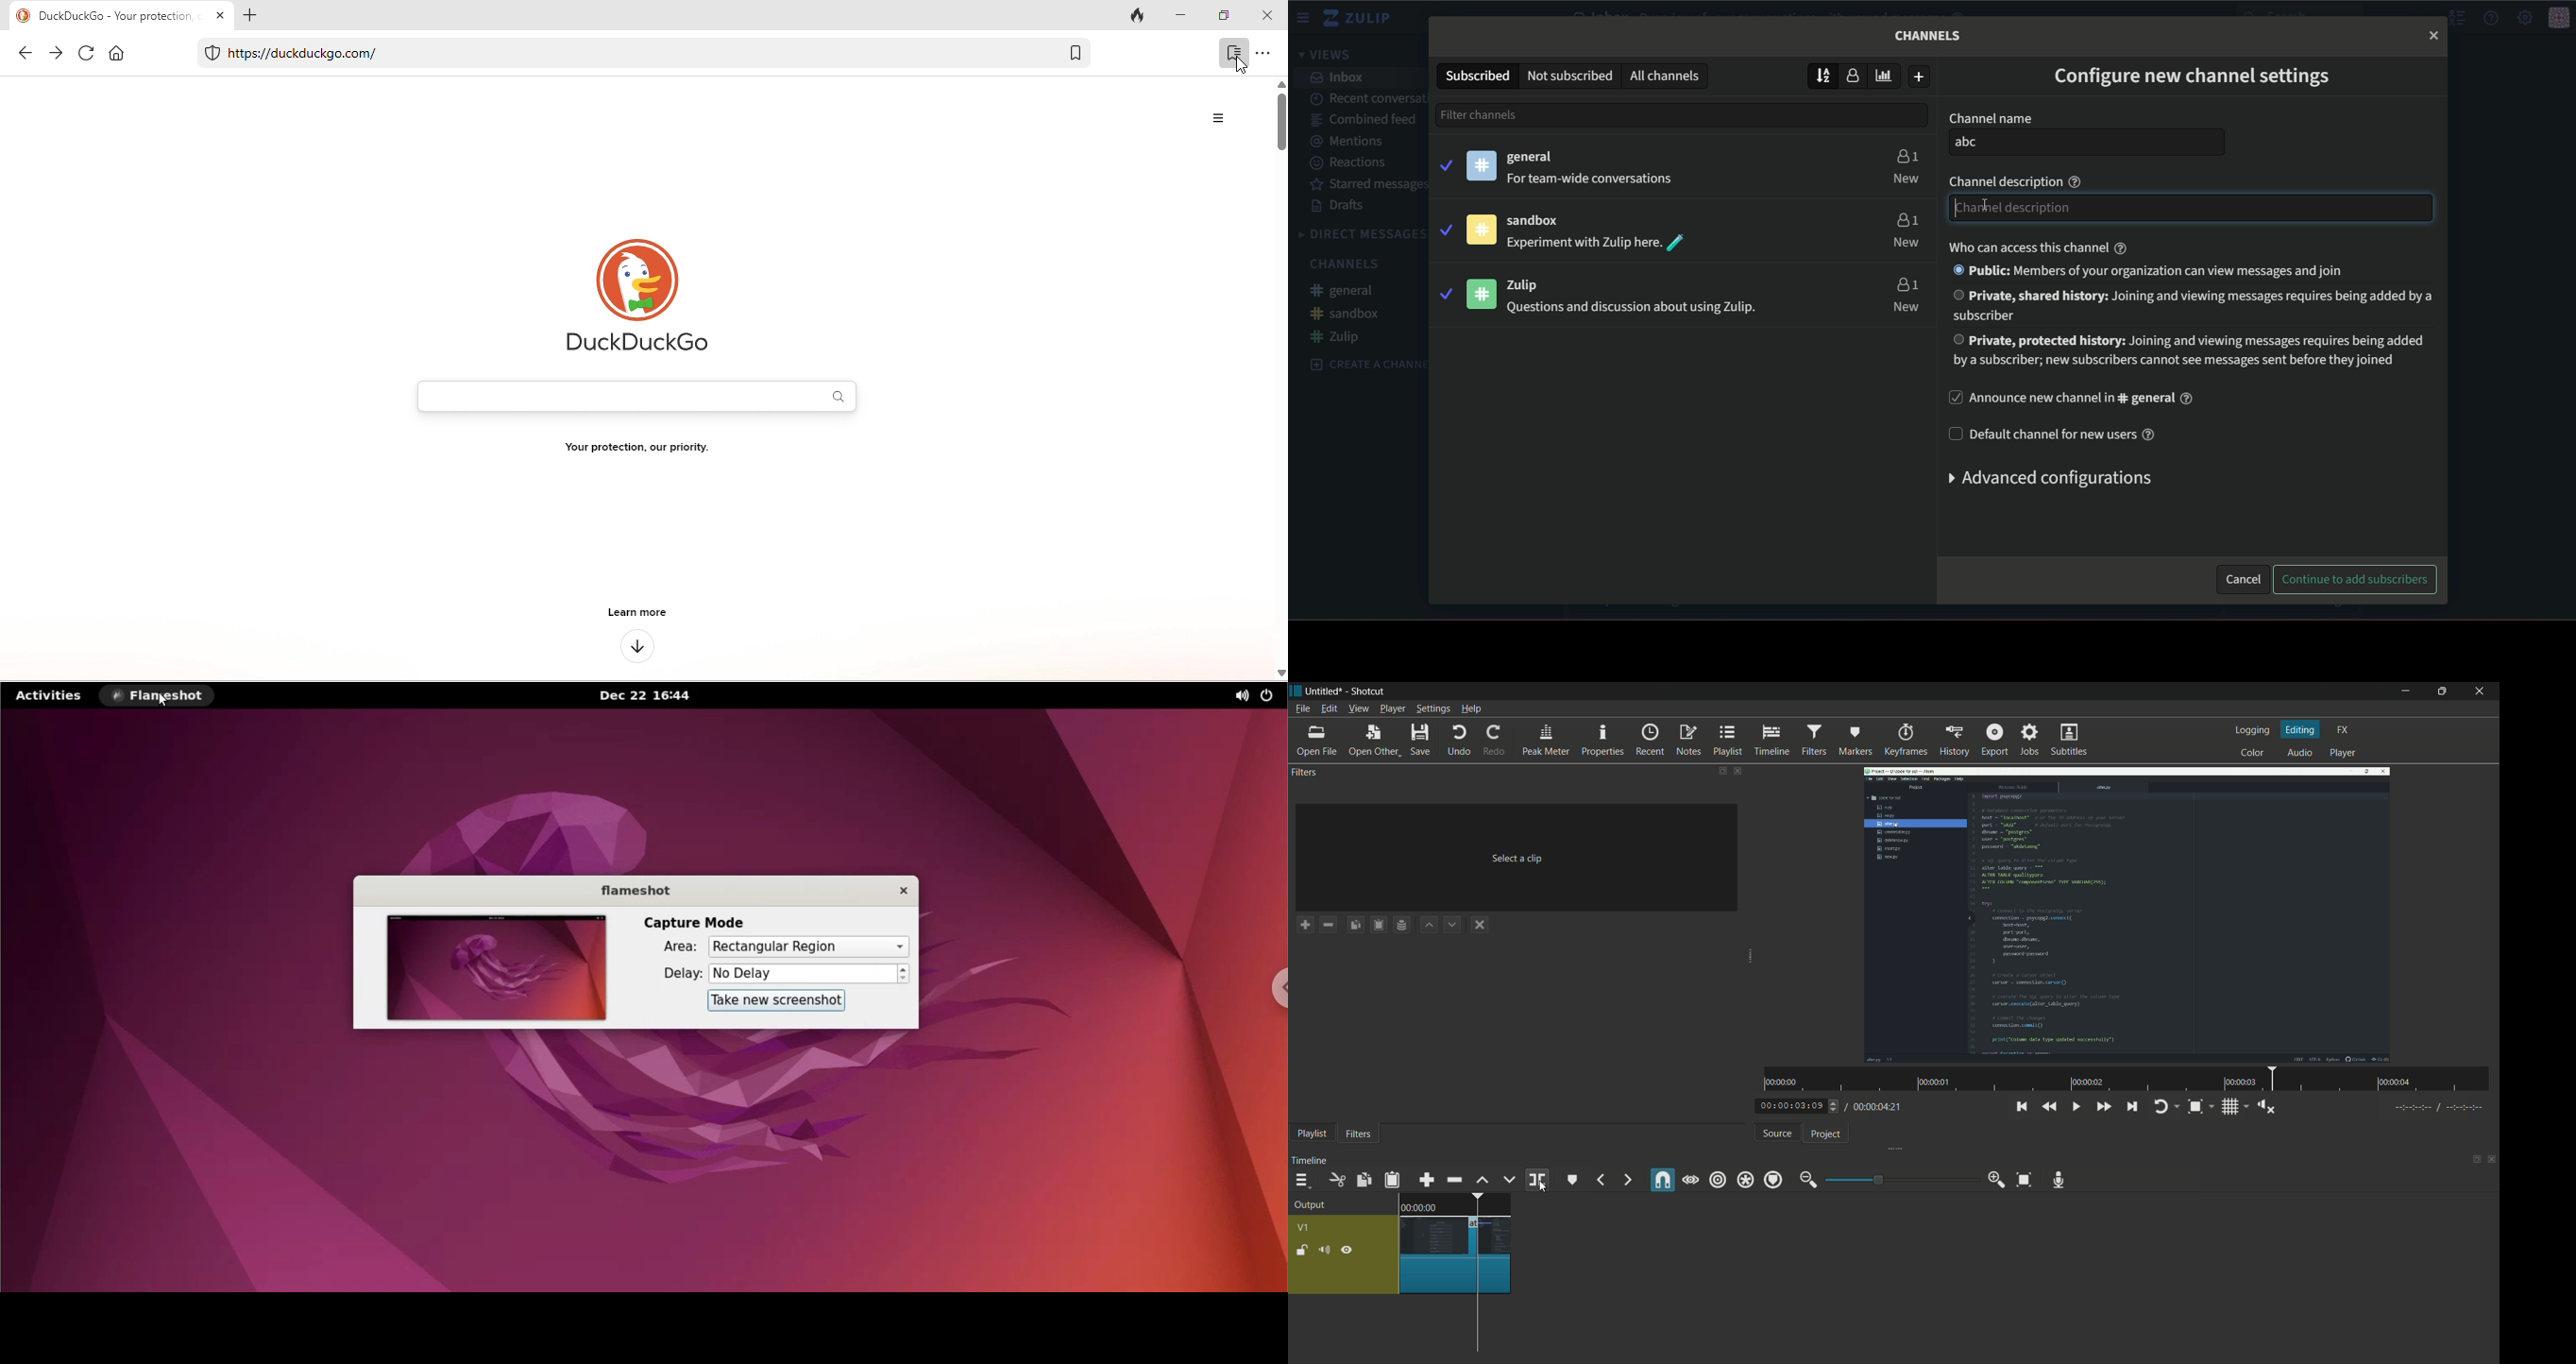 This screenshot has height=1372, width=2576. I want to click on #general, so click(1348, 292).